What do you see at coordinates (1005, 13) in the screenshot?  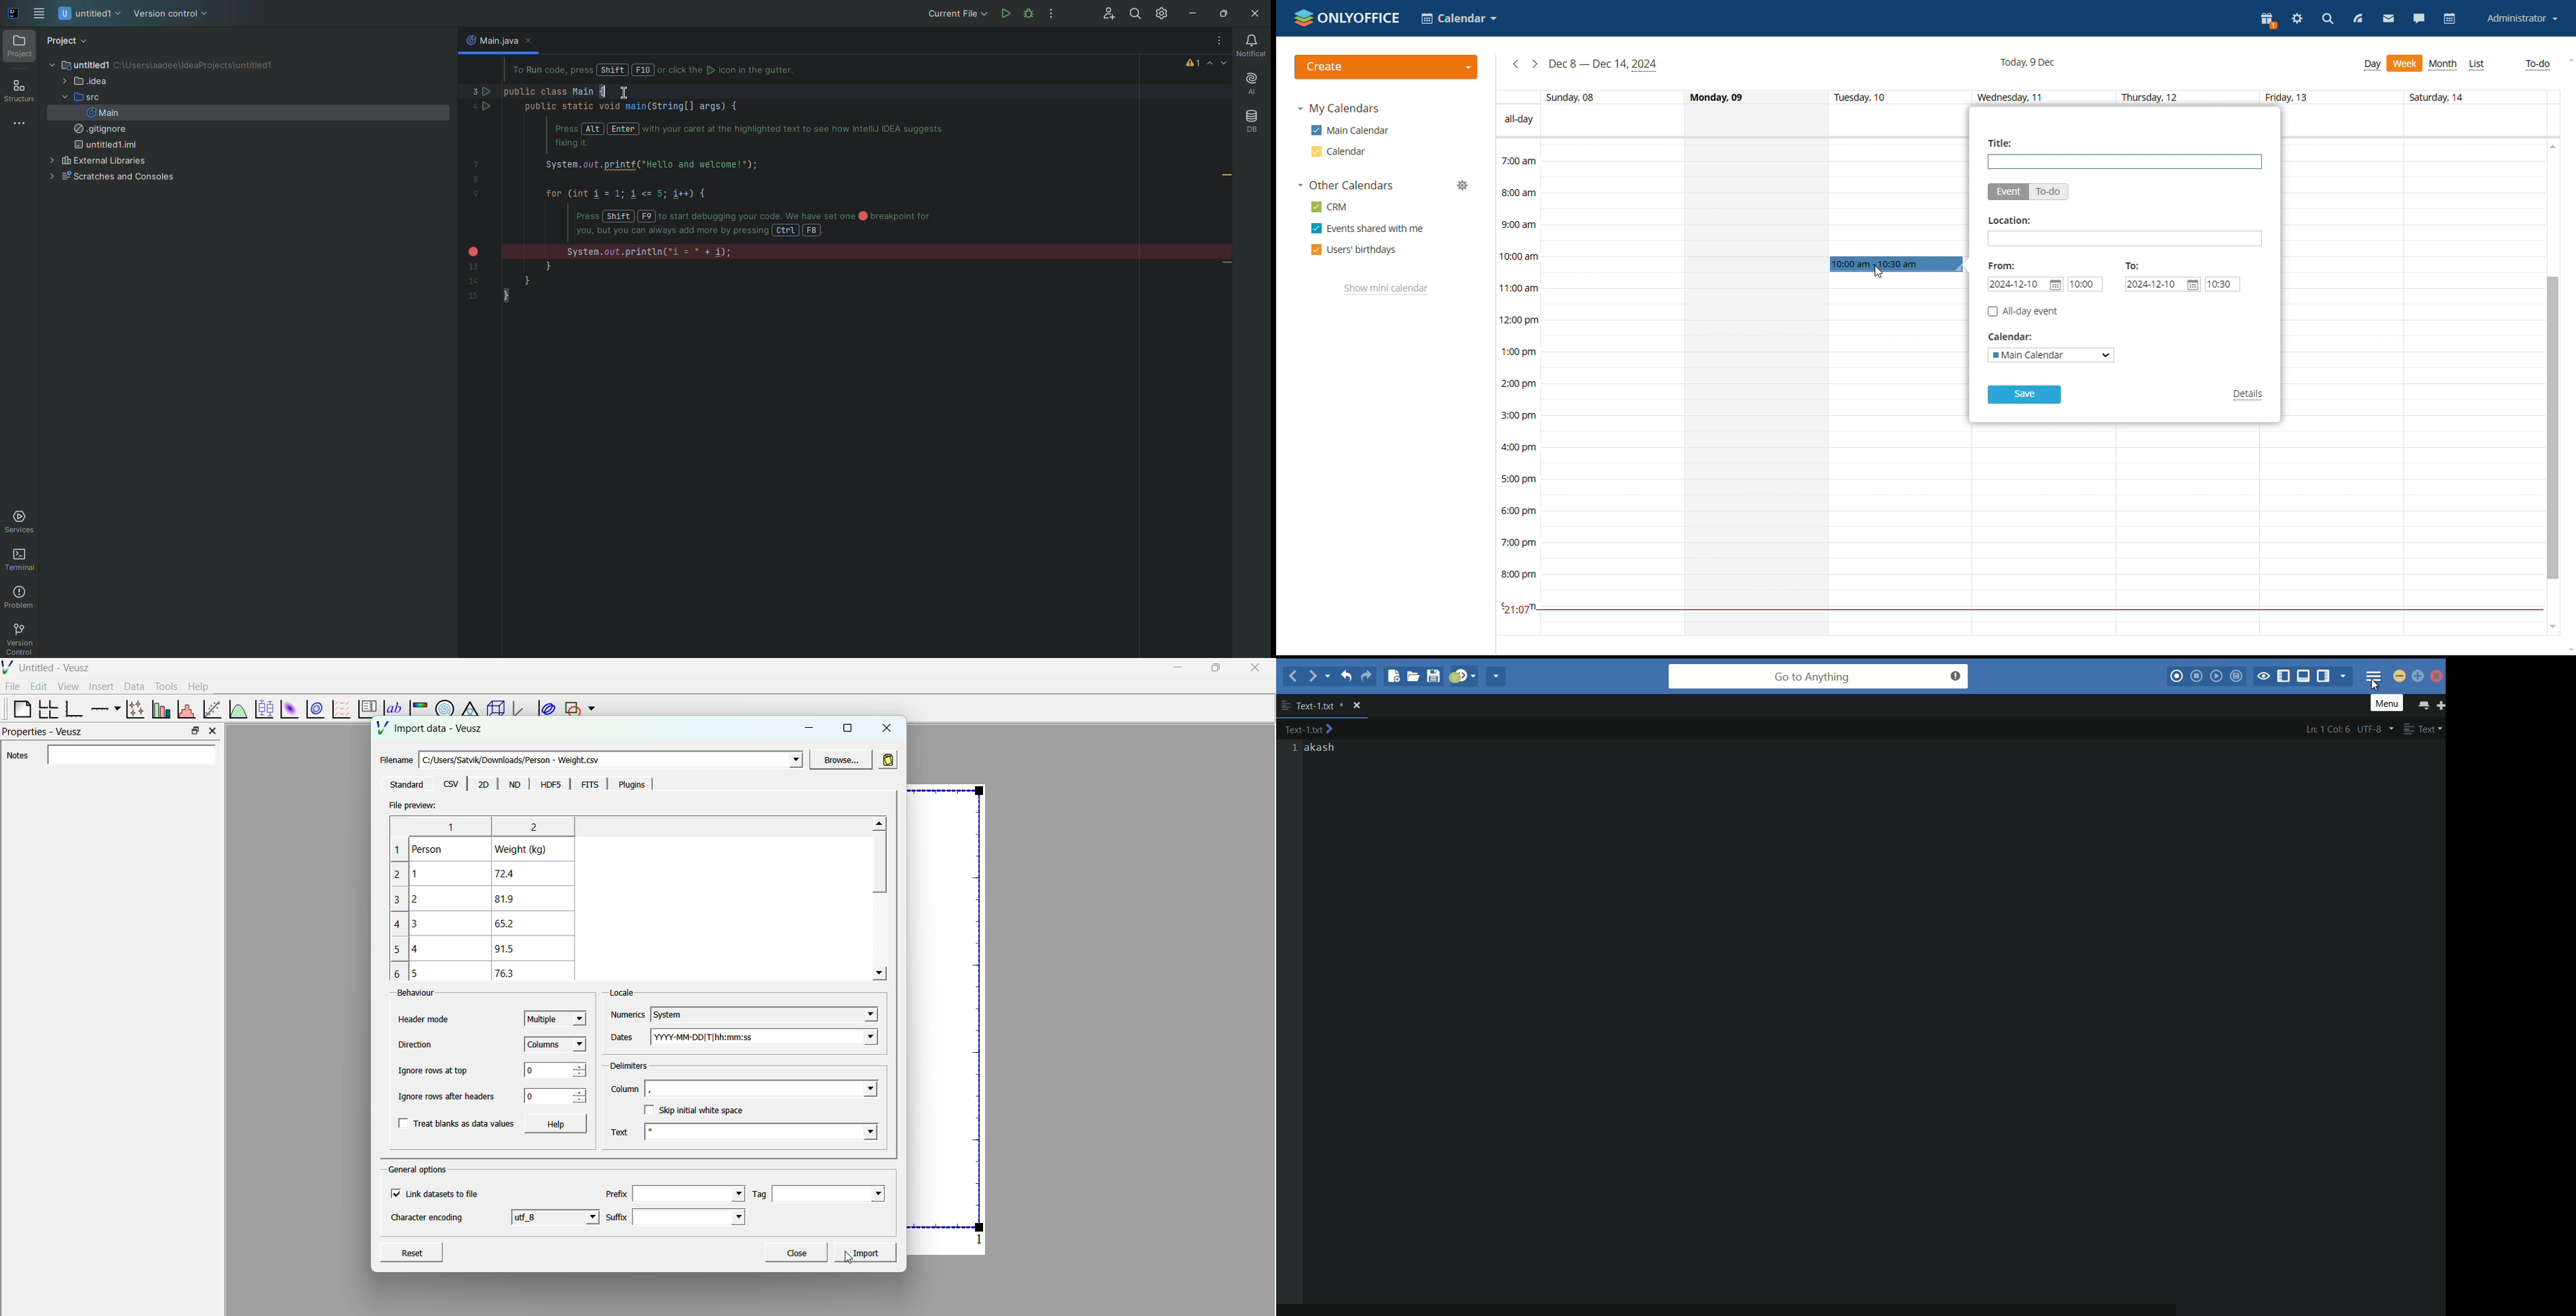 I see `Run Code` at bounding box center [1005, 13].